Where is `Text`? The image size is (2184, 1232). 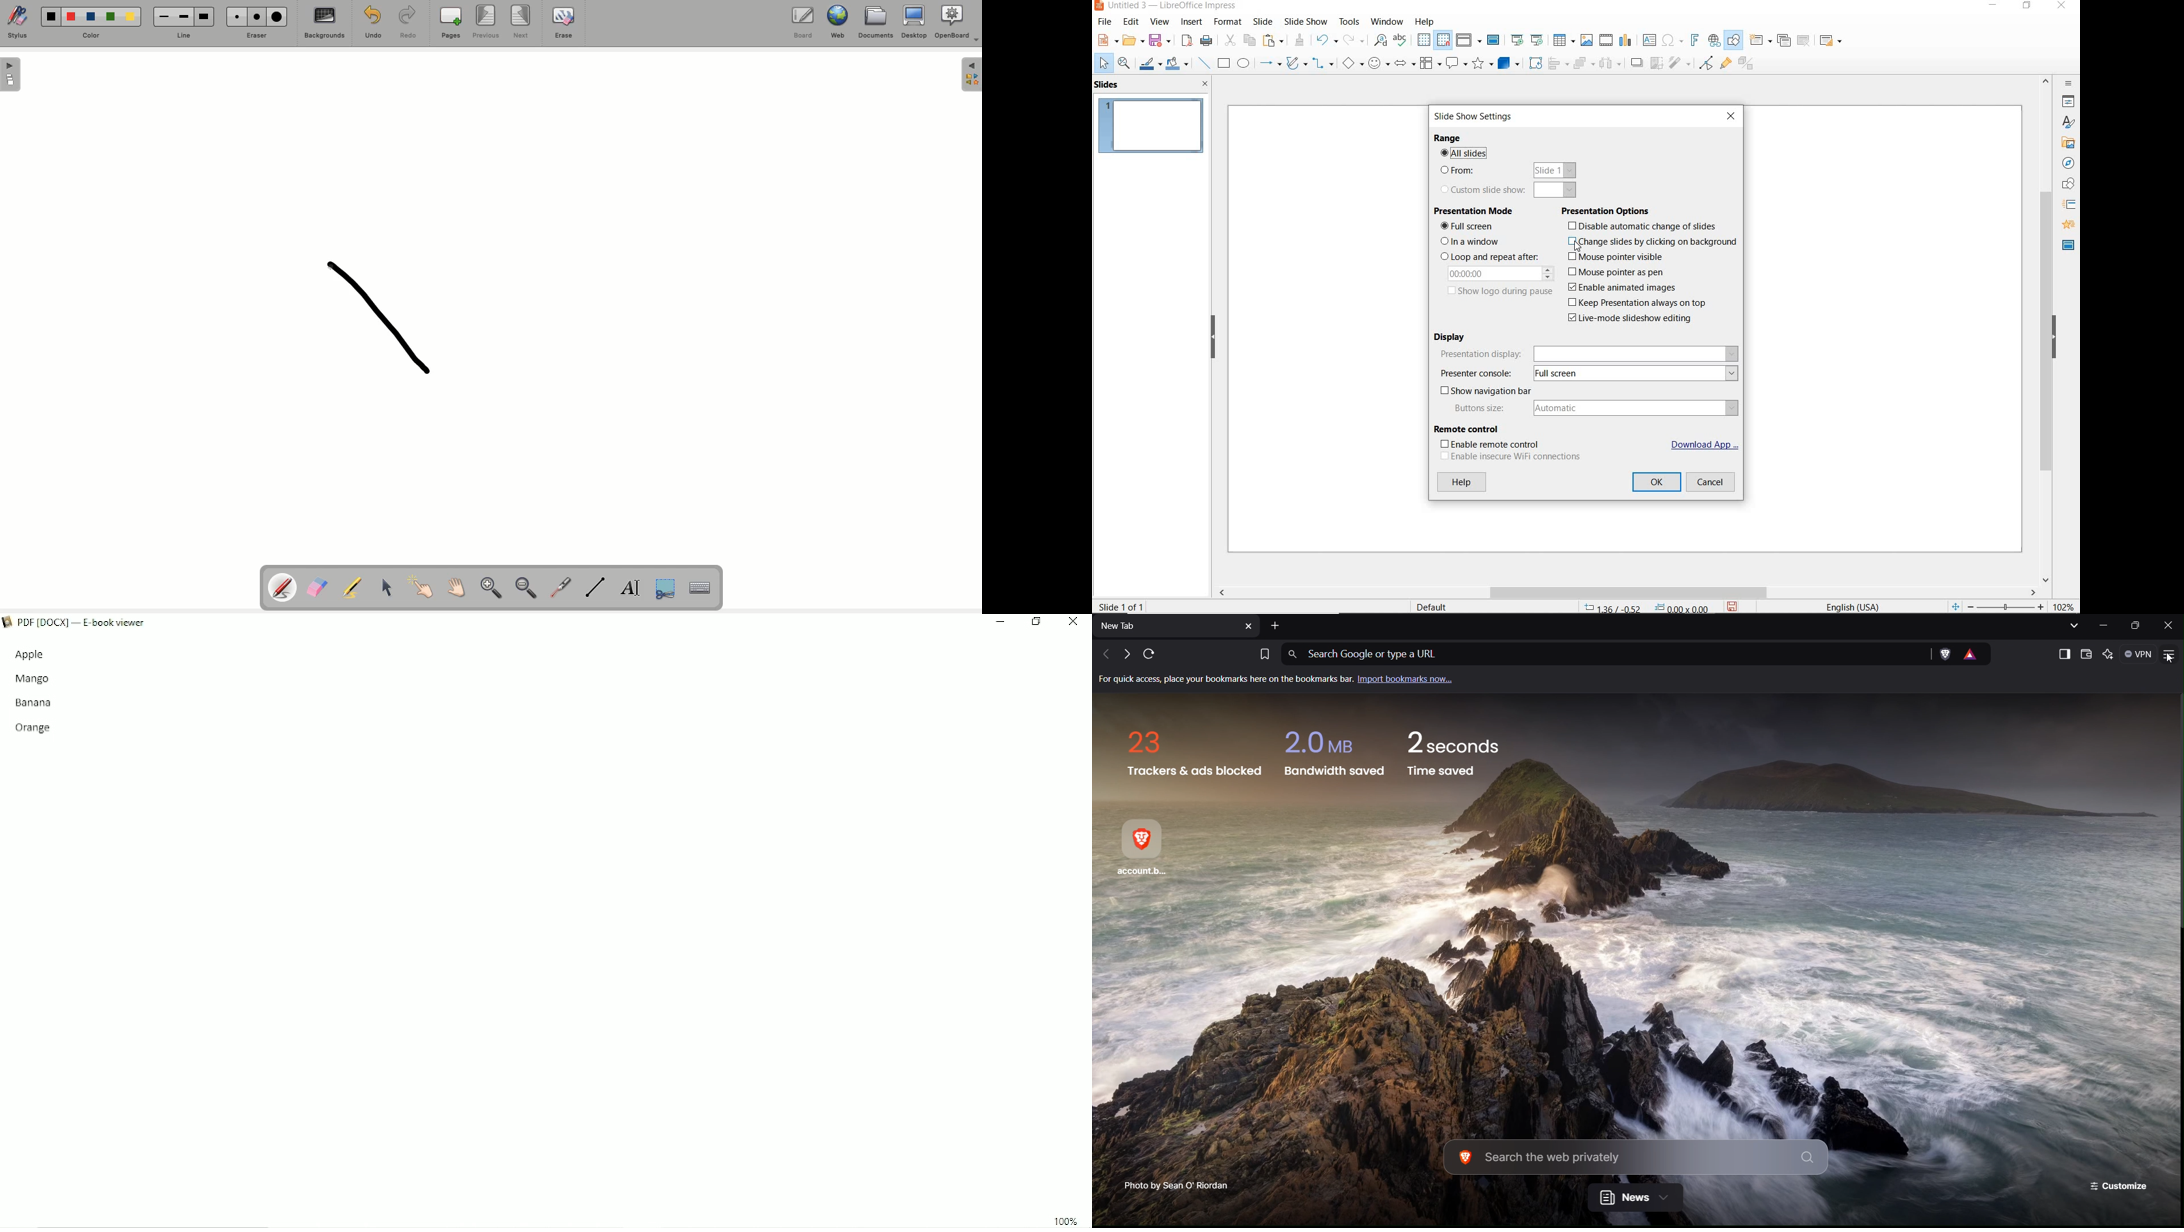
Text is located at coordinates (632, 587).